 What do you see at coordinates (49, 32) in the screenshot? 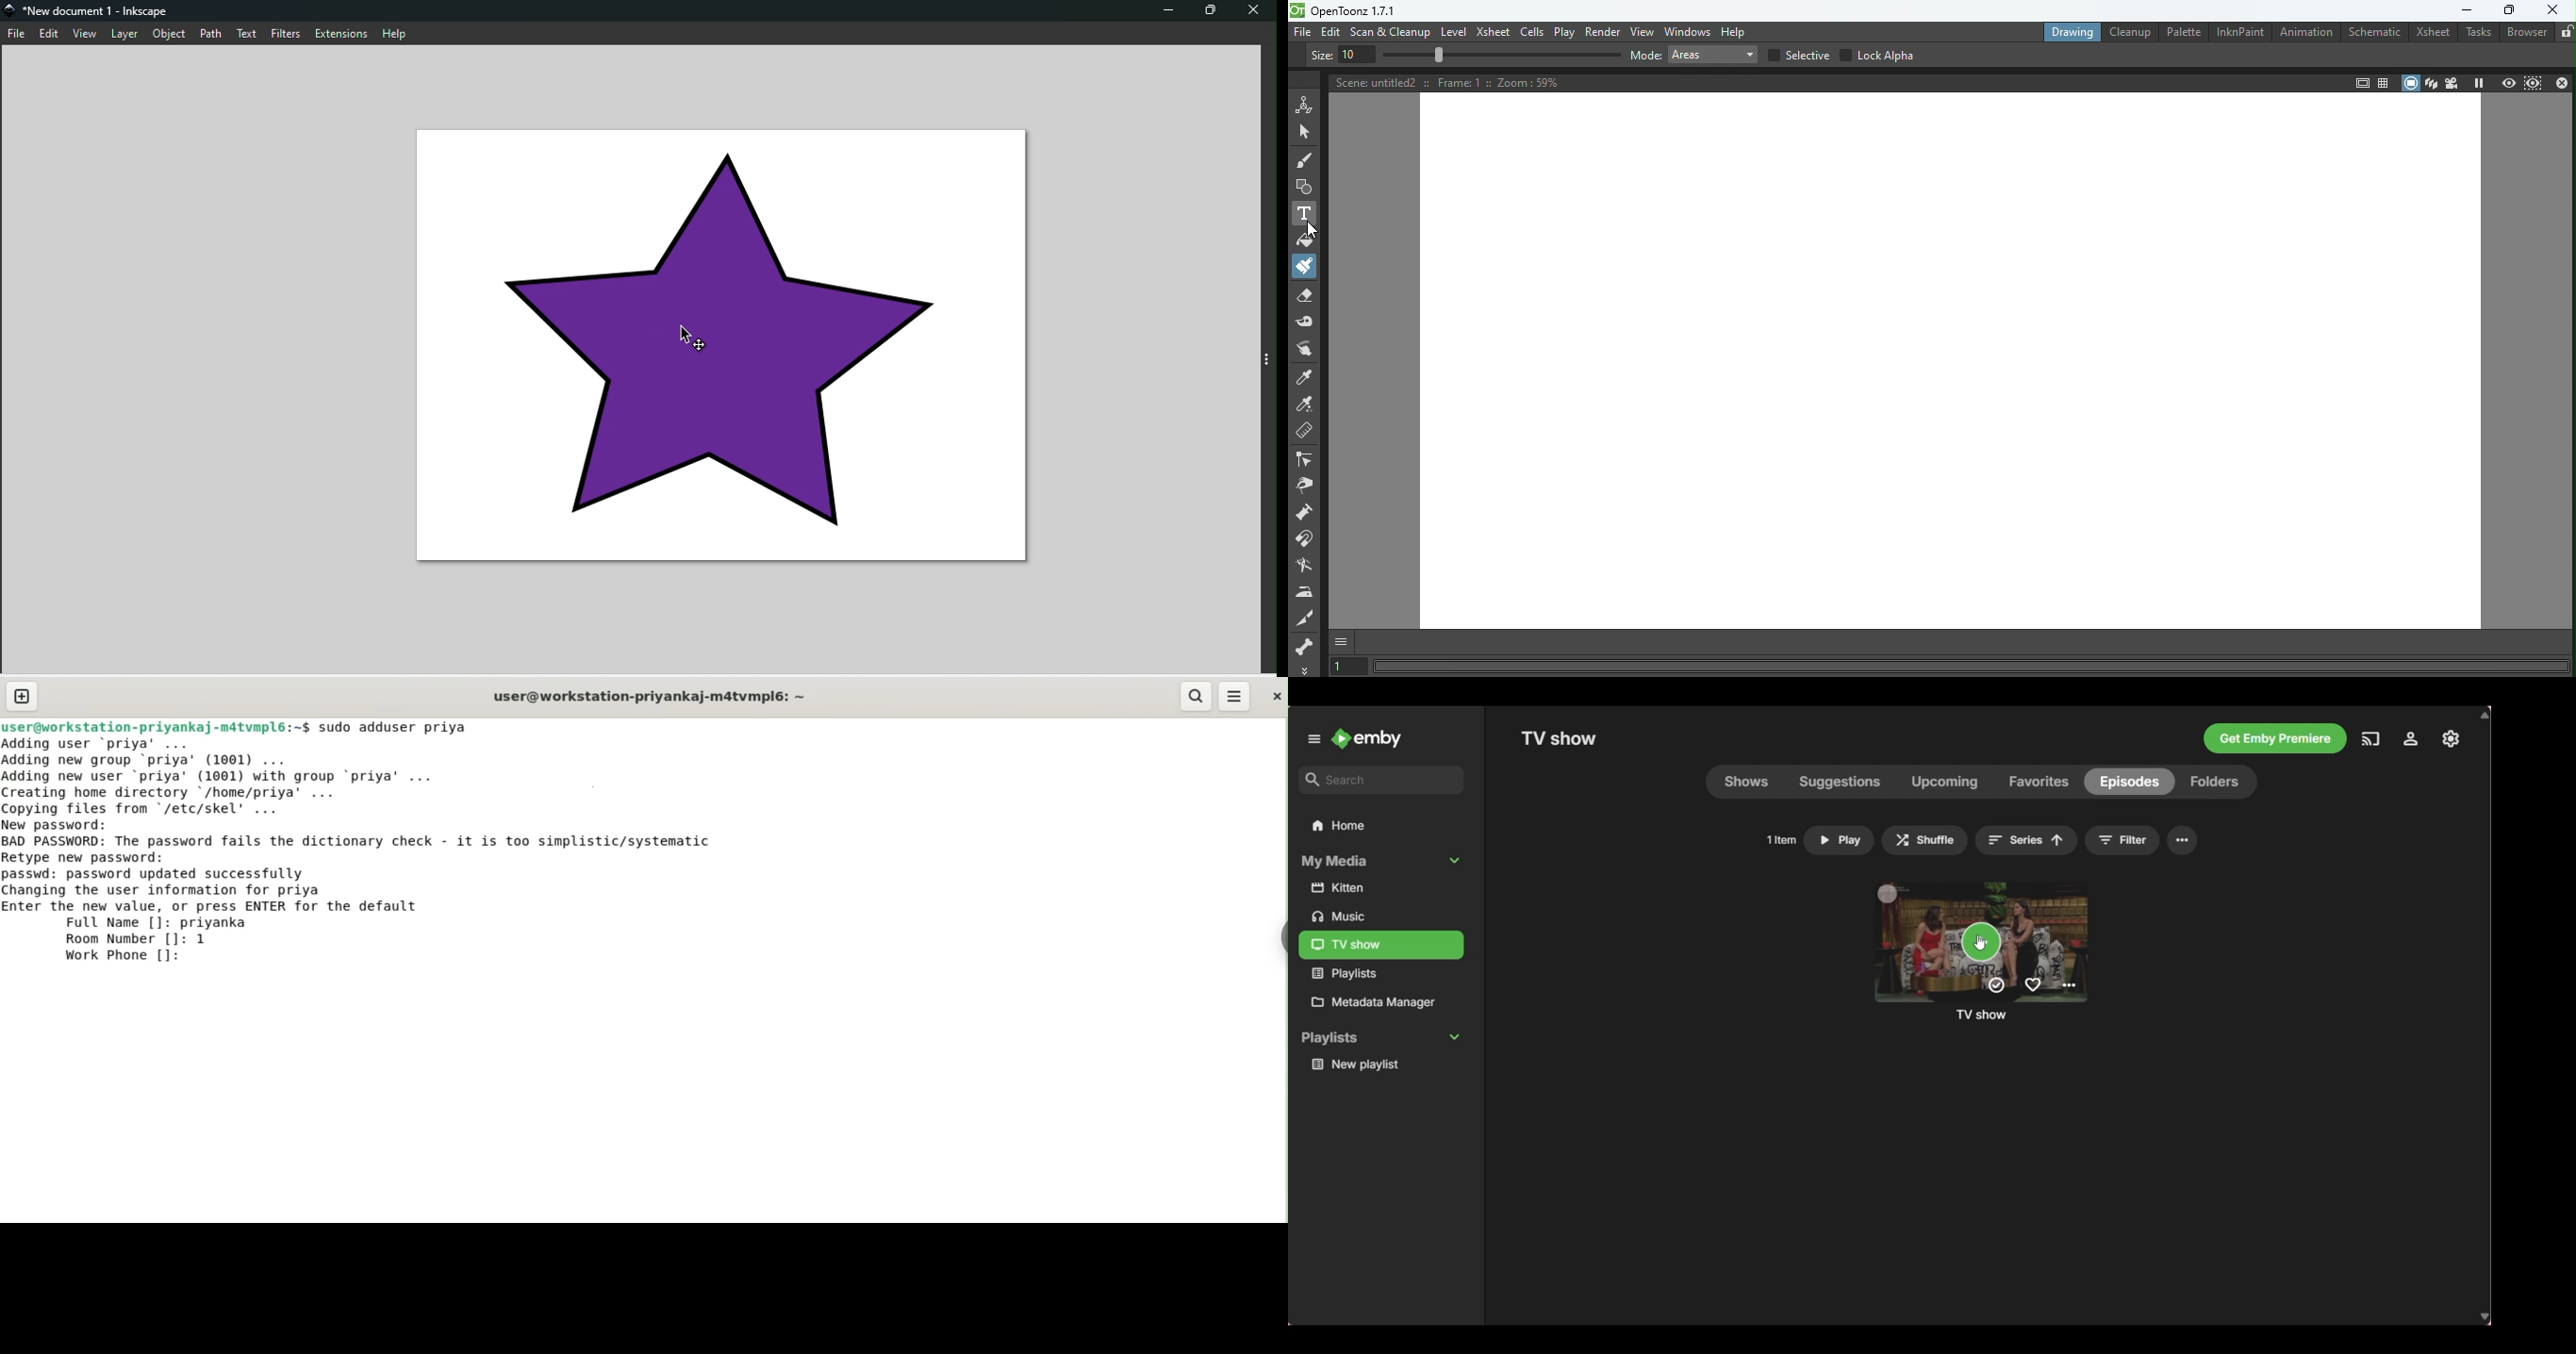
I see `Edit` at bounding box center [49, 32].